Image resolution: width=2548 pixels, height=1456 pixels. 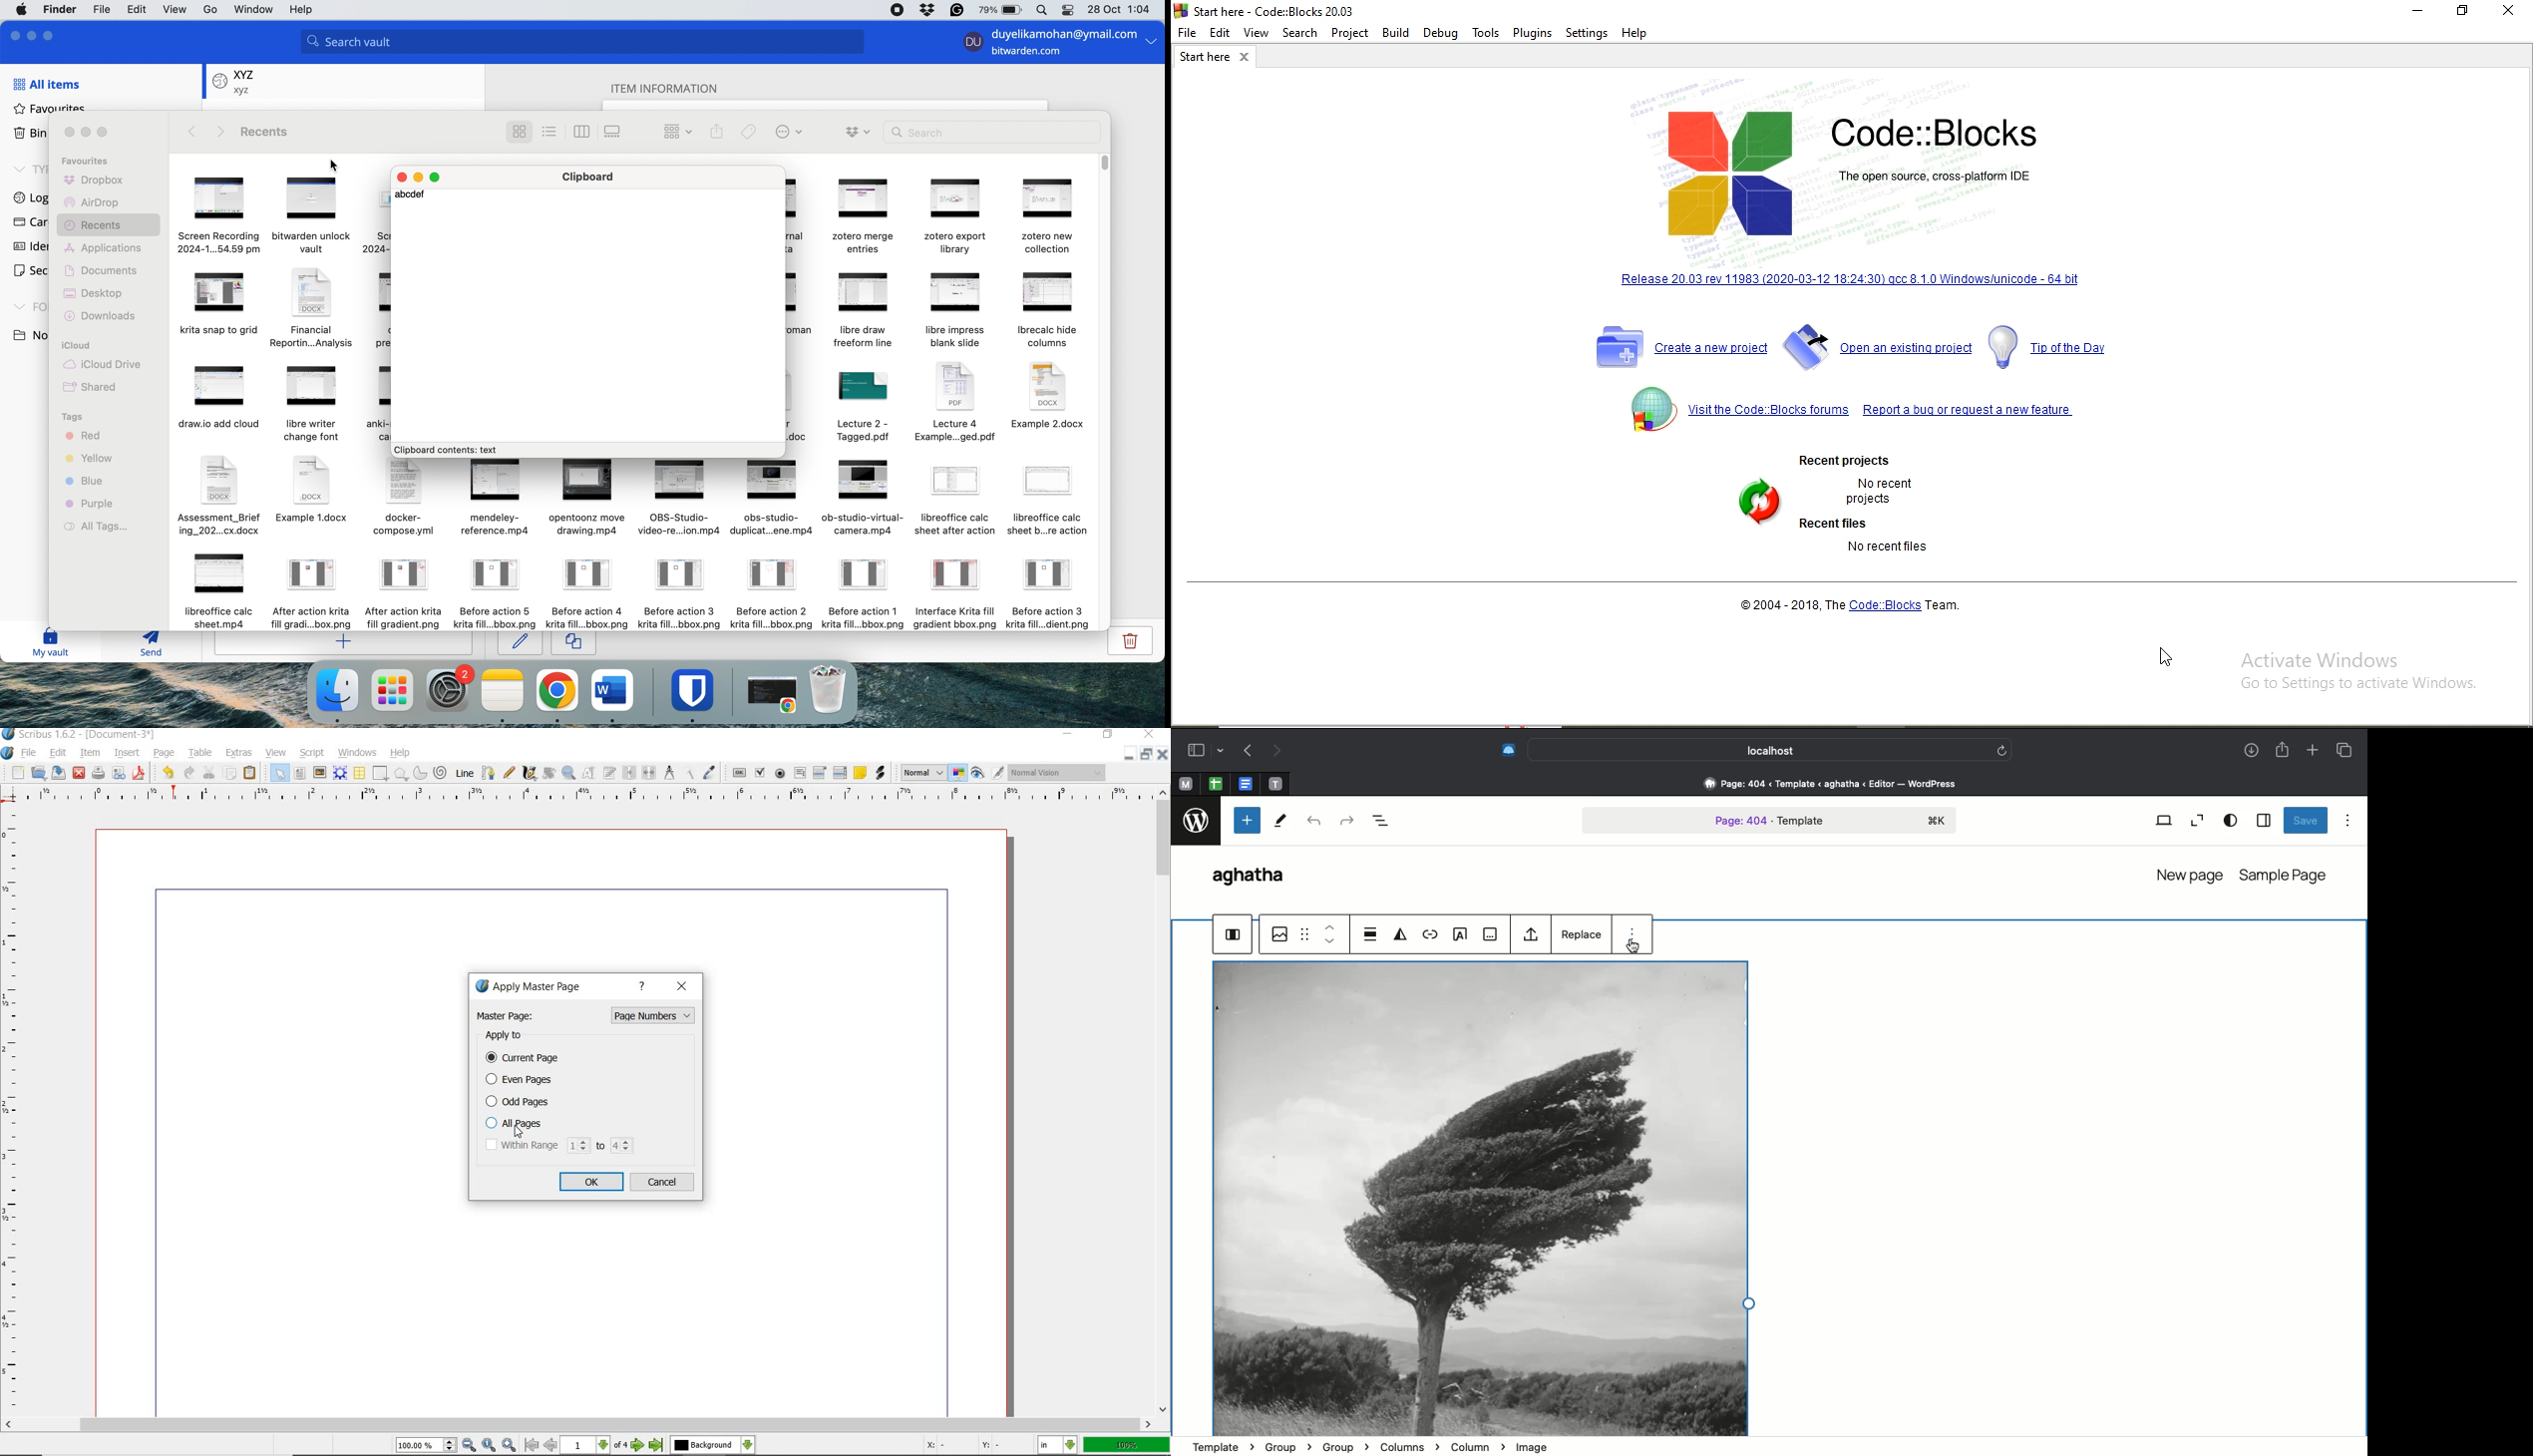 I want to click on perform tasks with selected items, so click(x=788, y=133).